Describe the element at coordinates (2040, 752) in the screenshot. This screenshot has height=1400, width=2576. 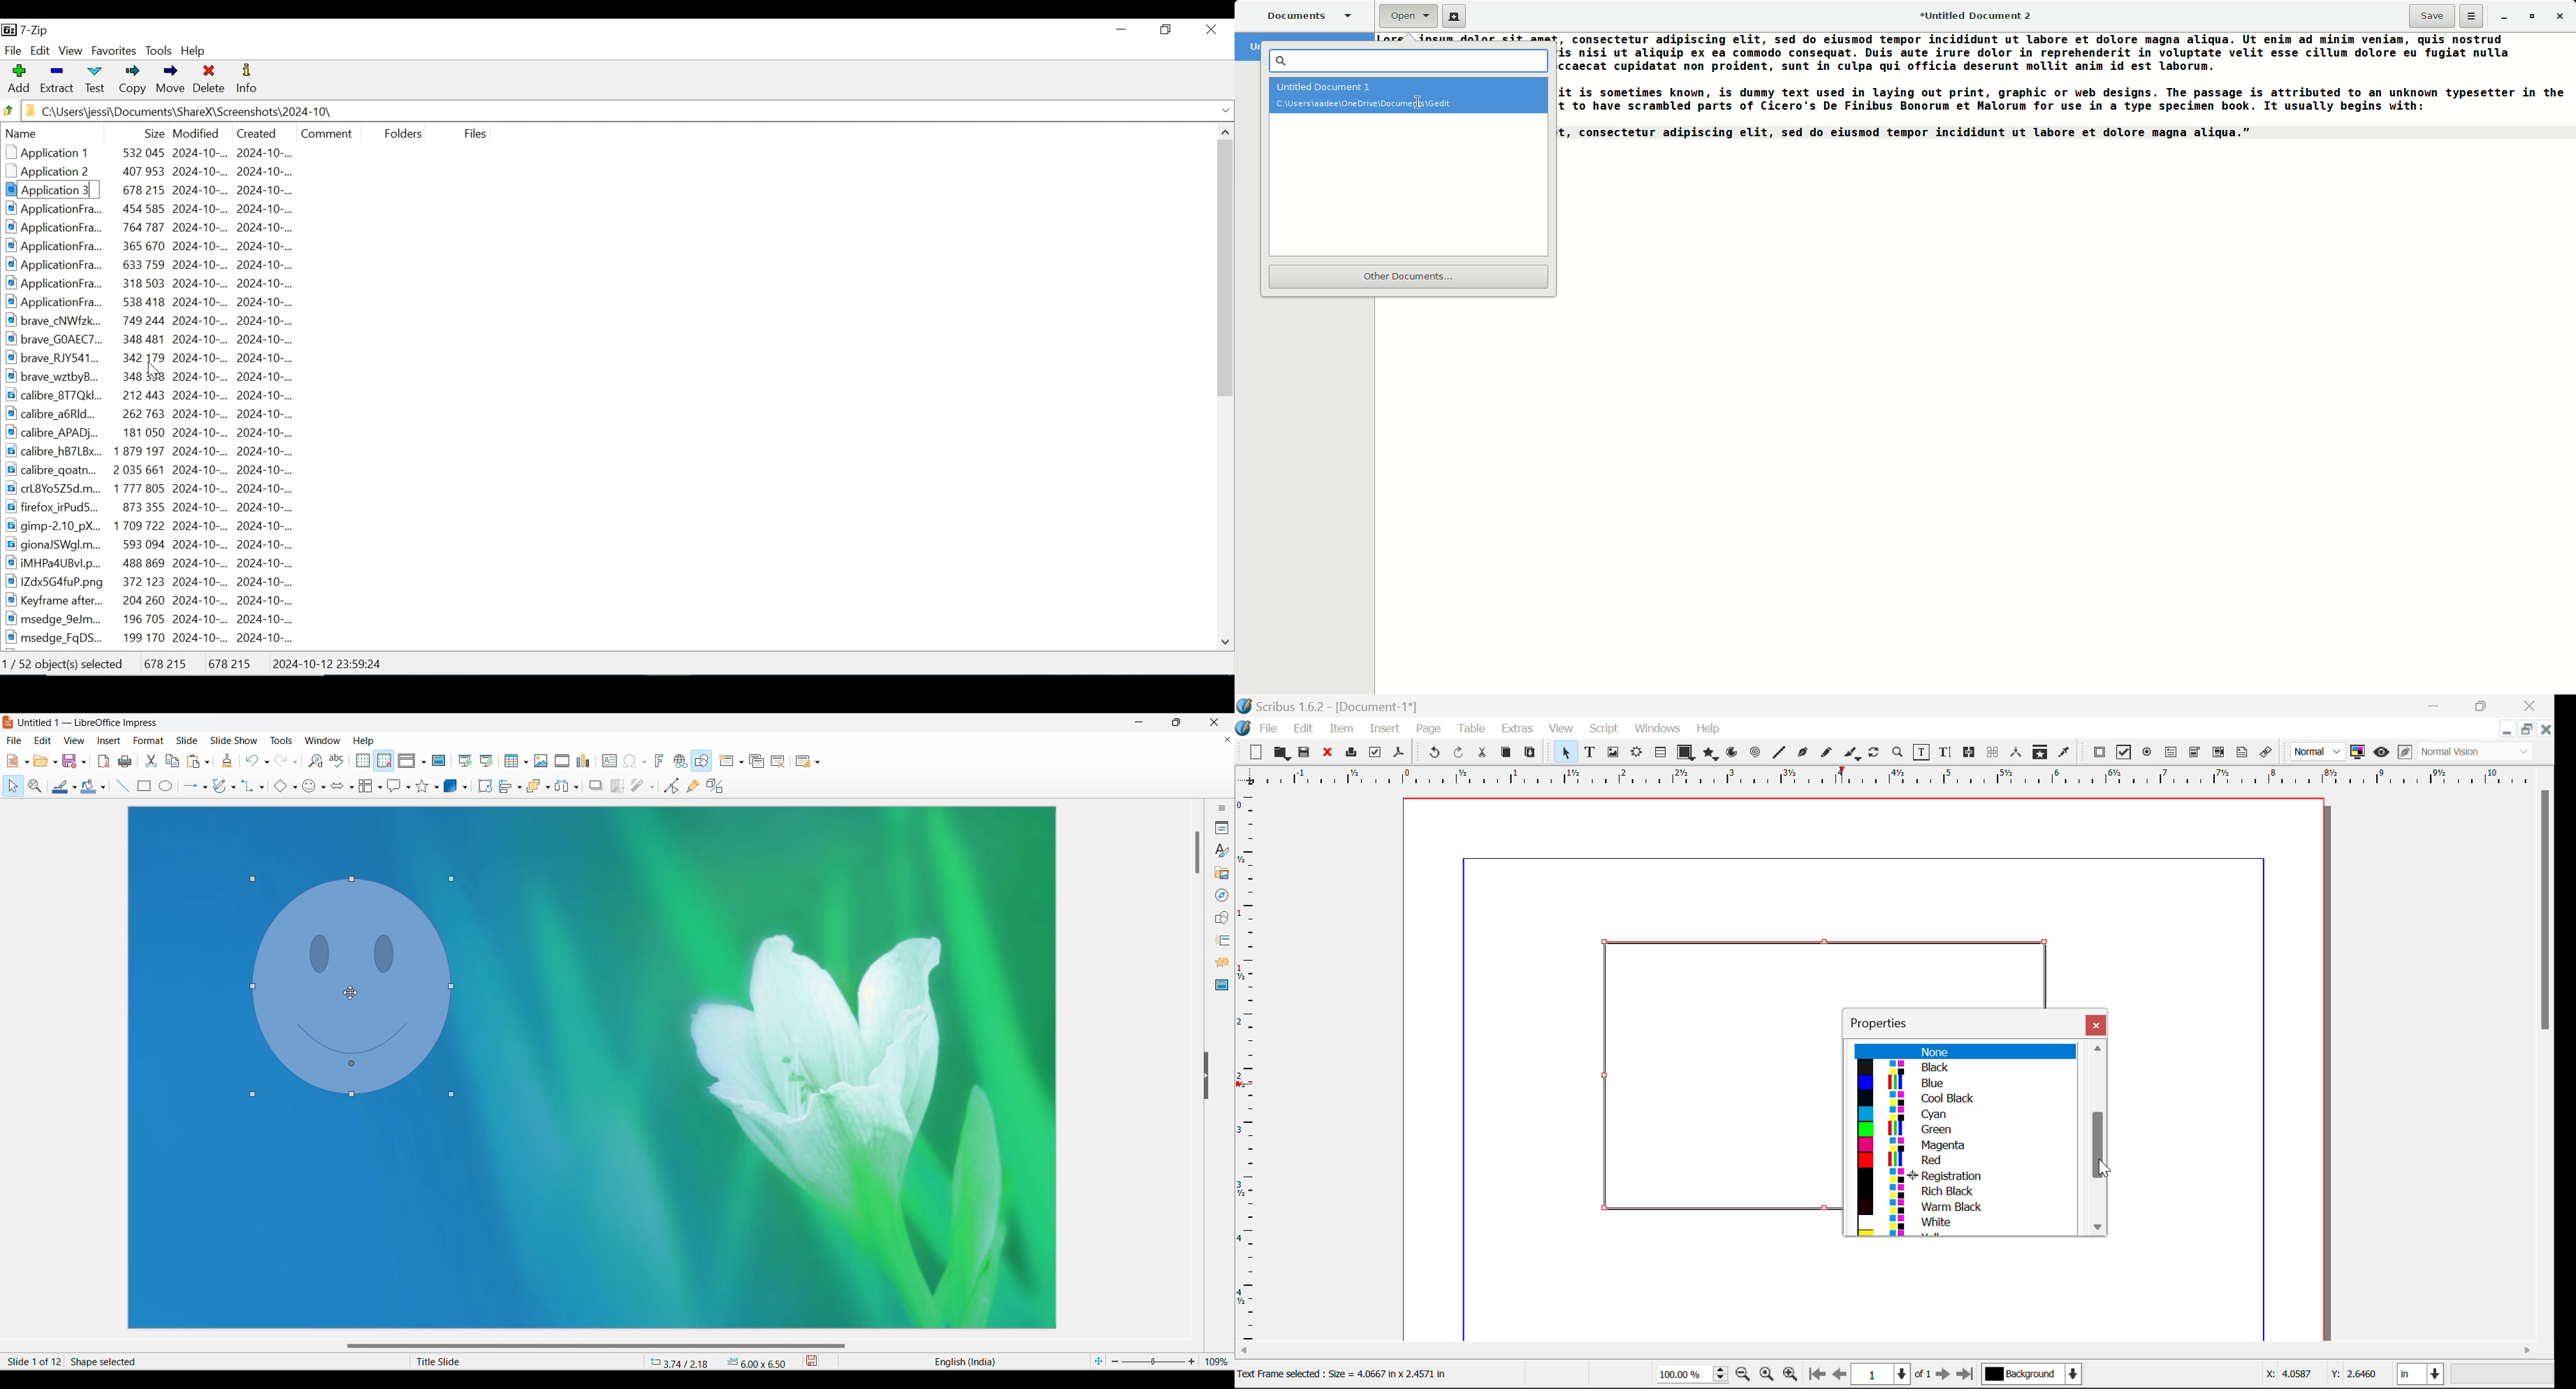
I see `Copy Item Properties` at that location.